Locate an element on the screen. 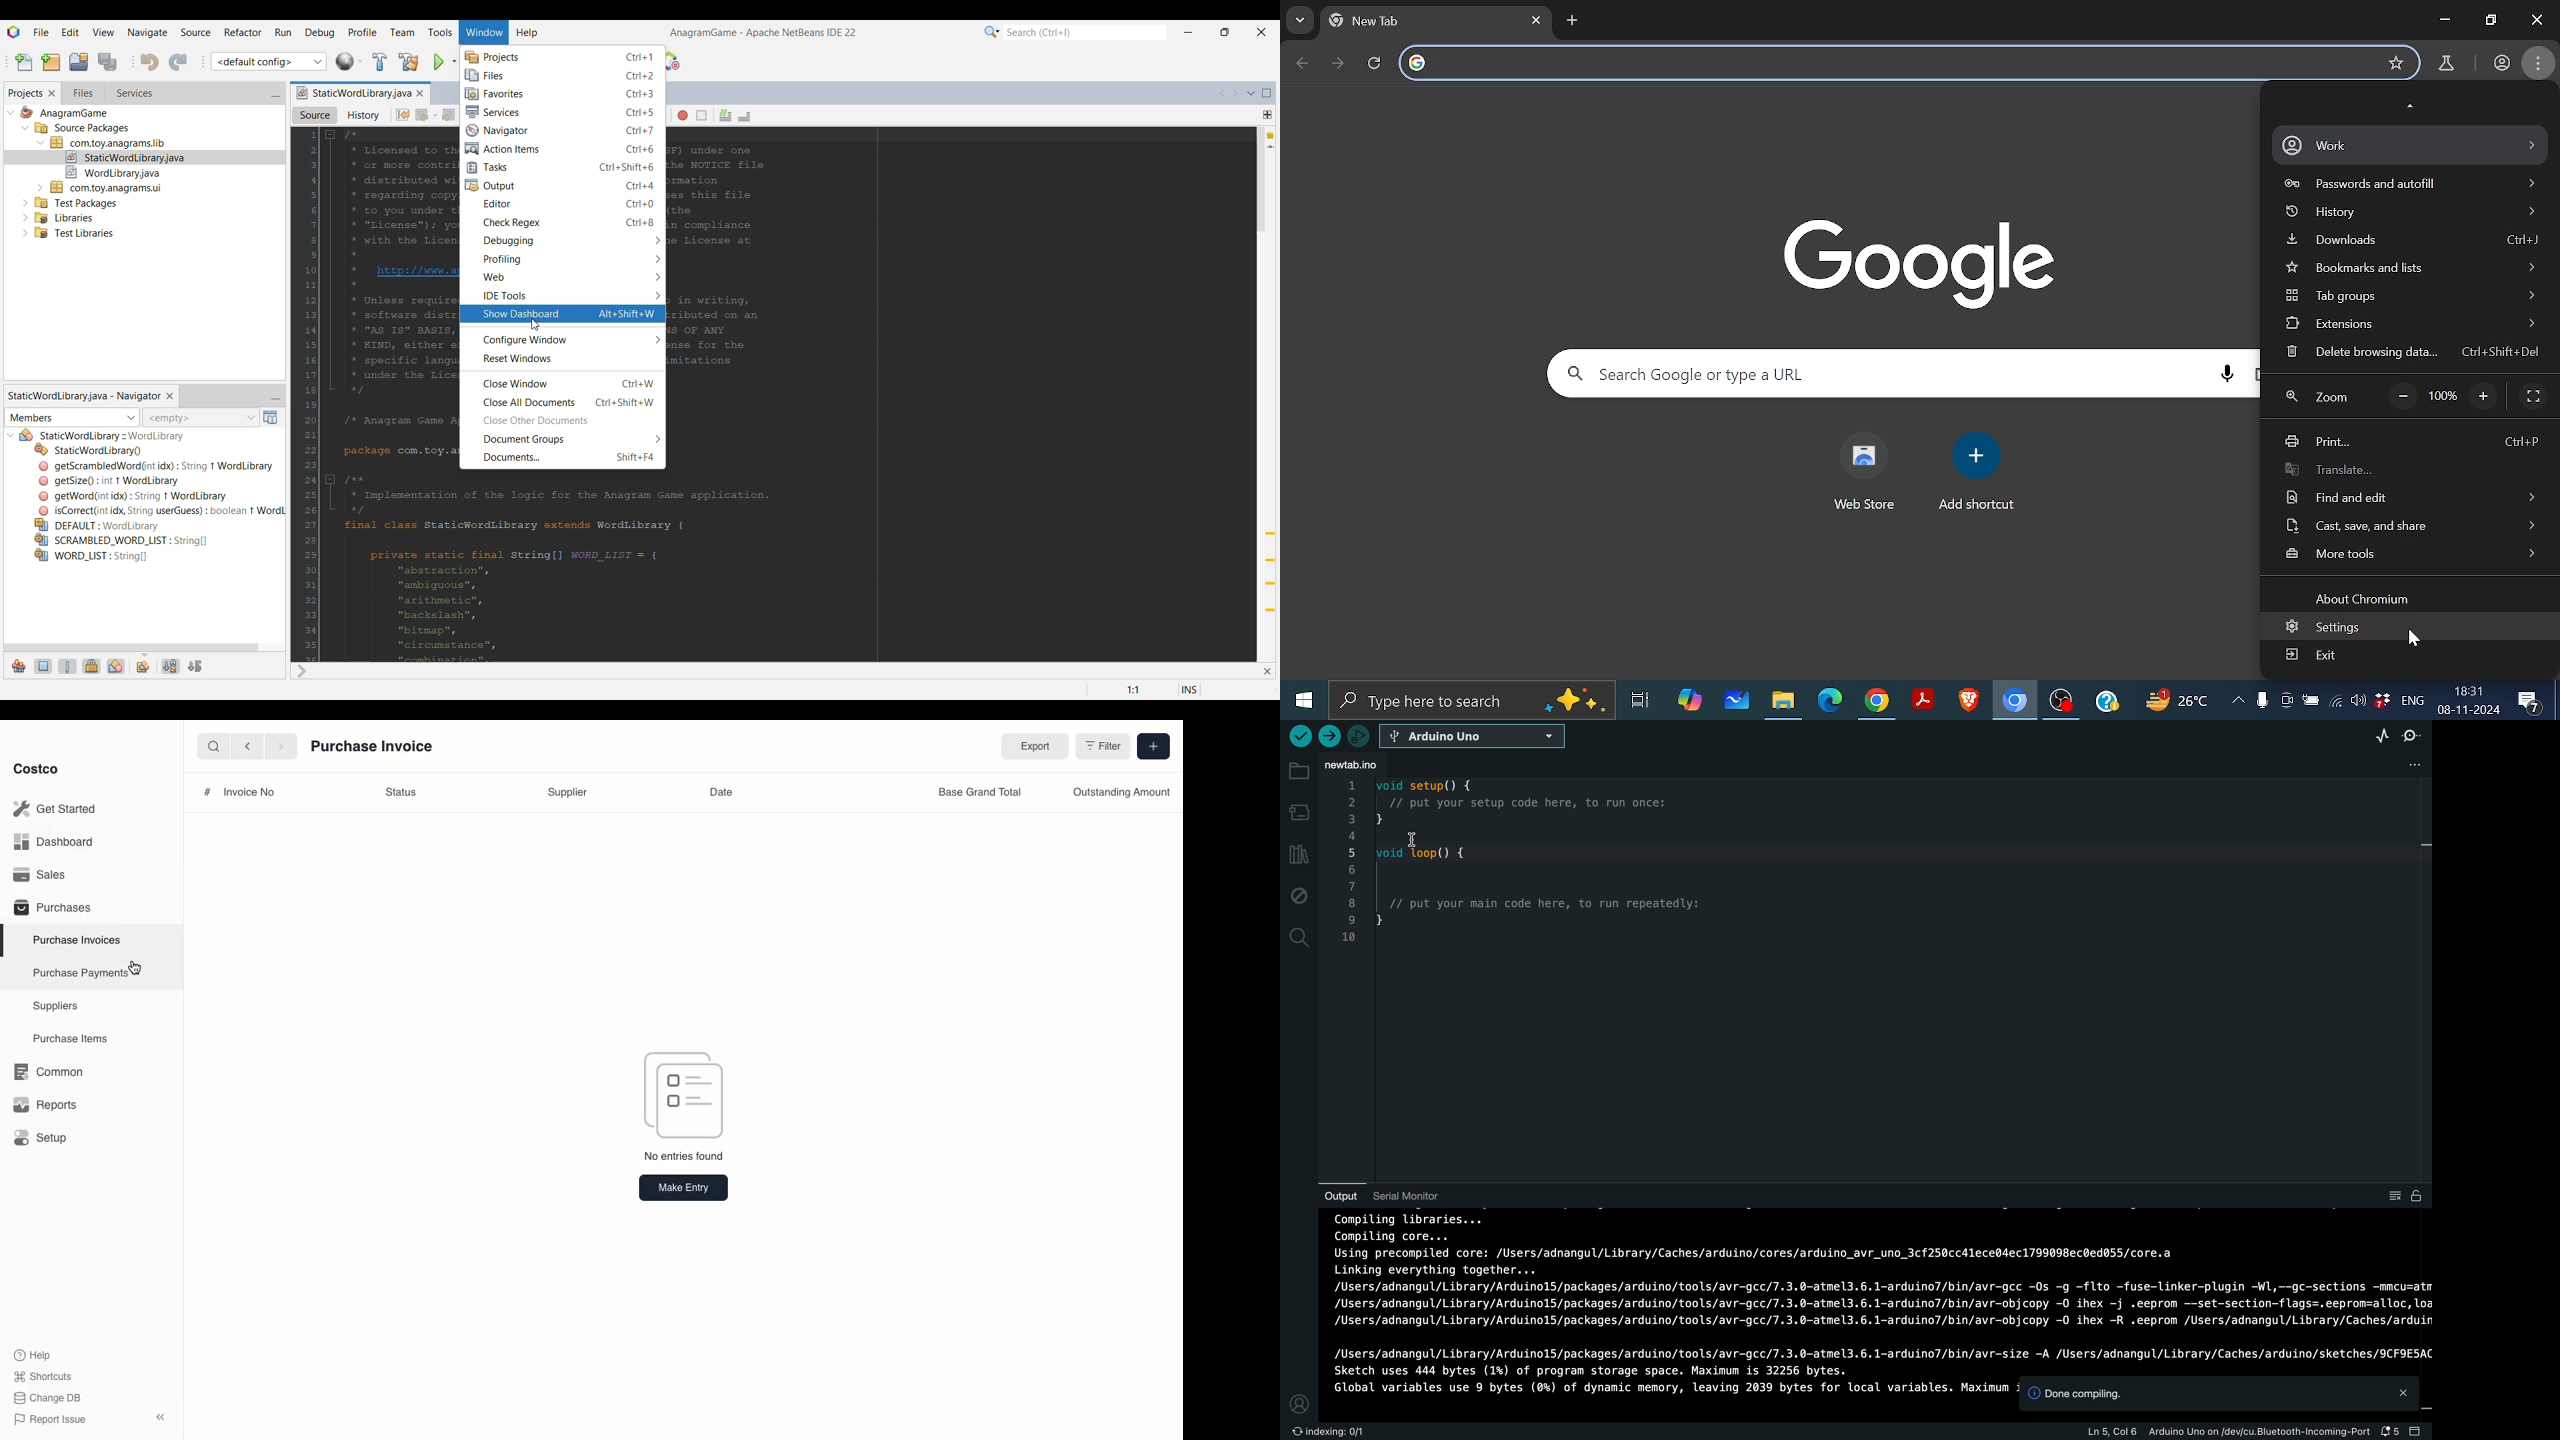 The width and height of the screenshot is (2576, 1456). Make Entry is located at coordinates (683, 1187).